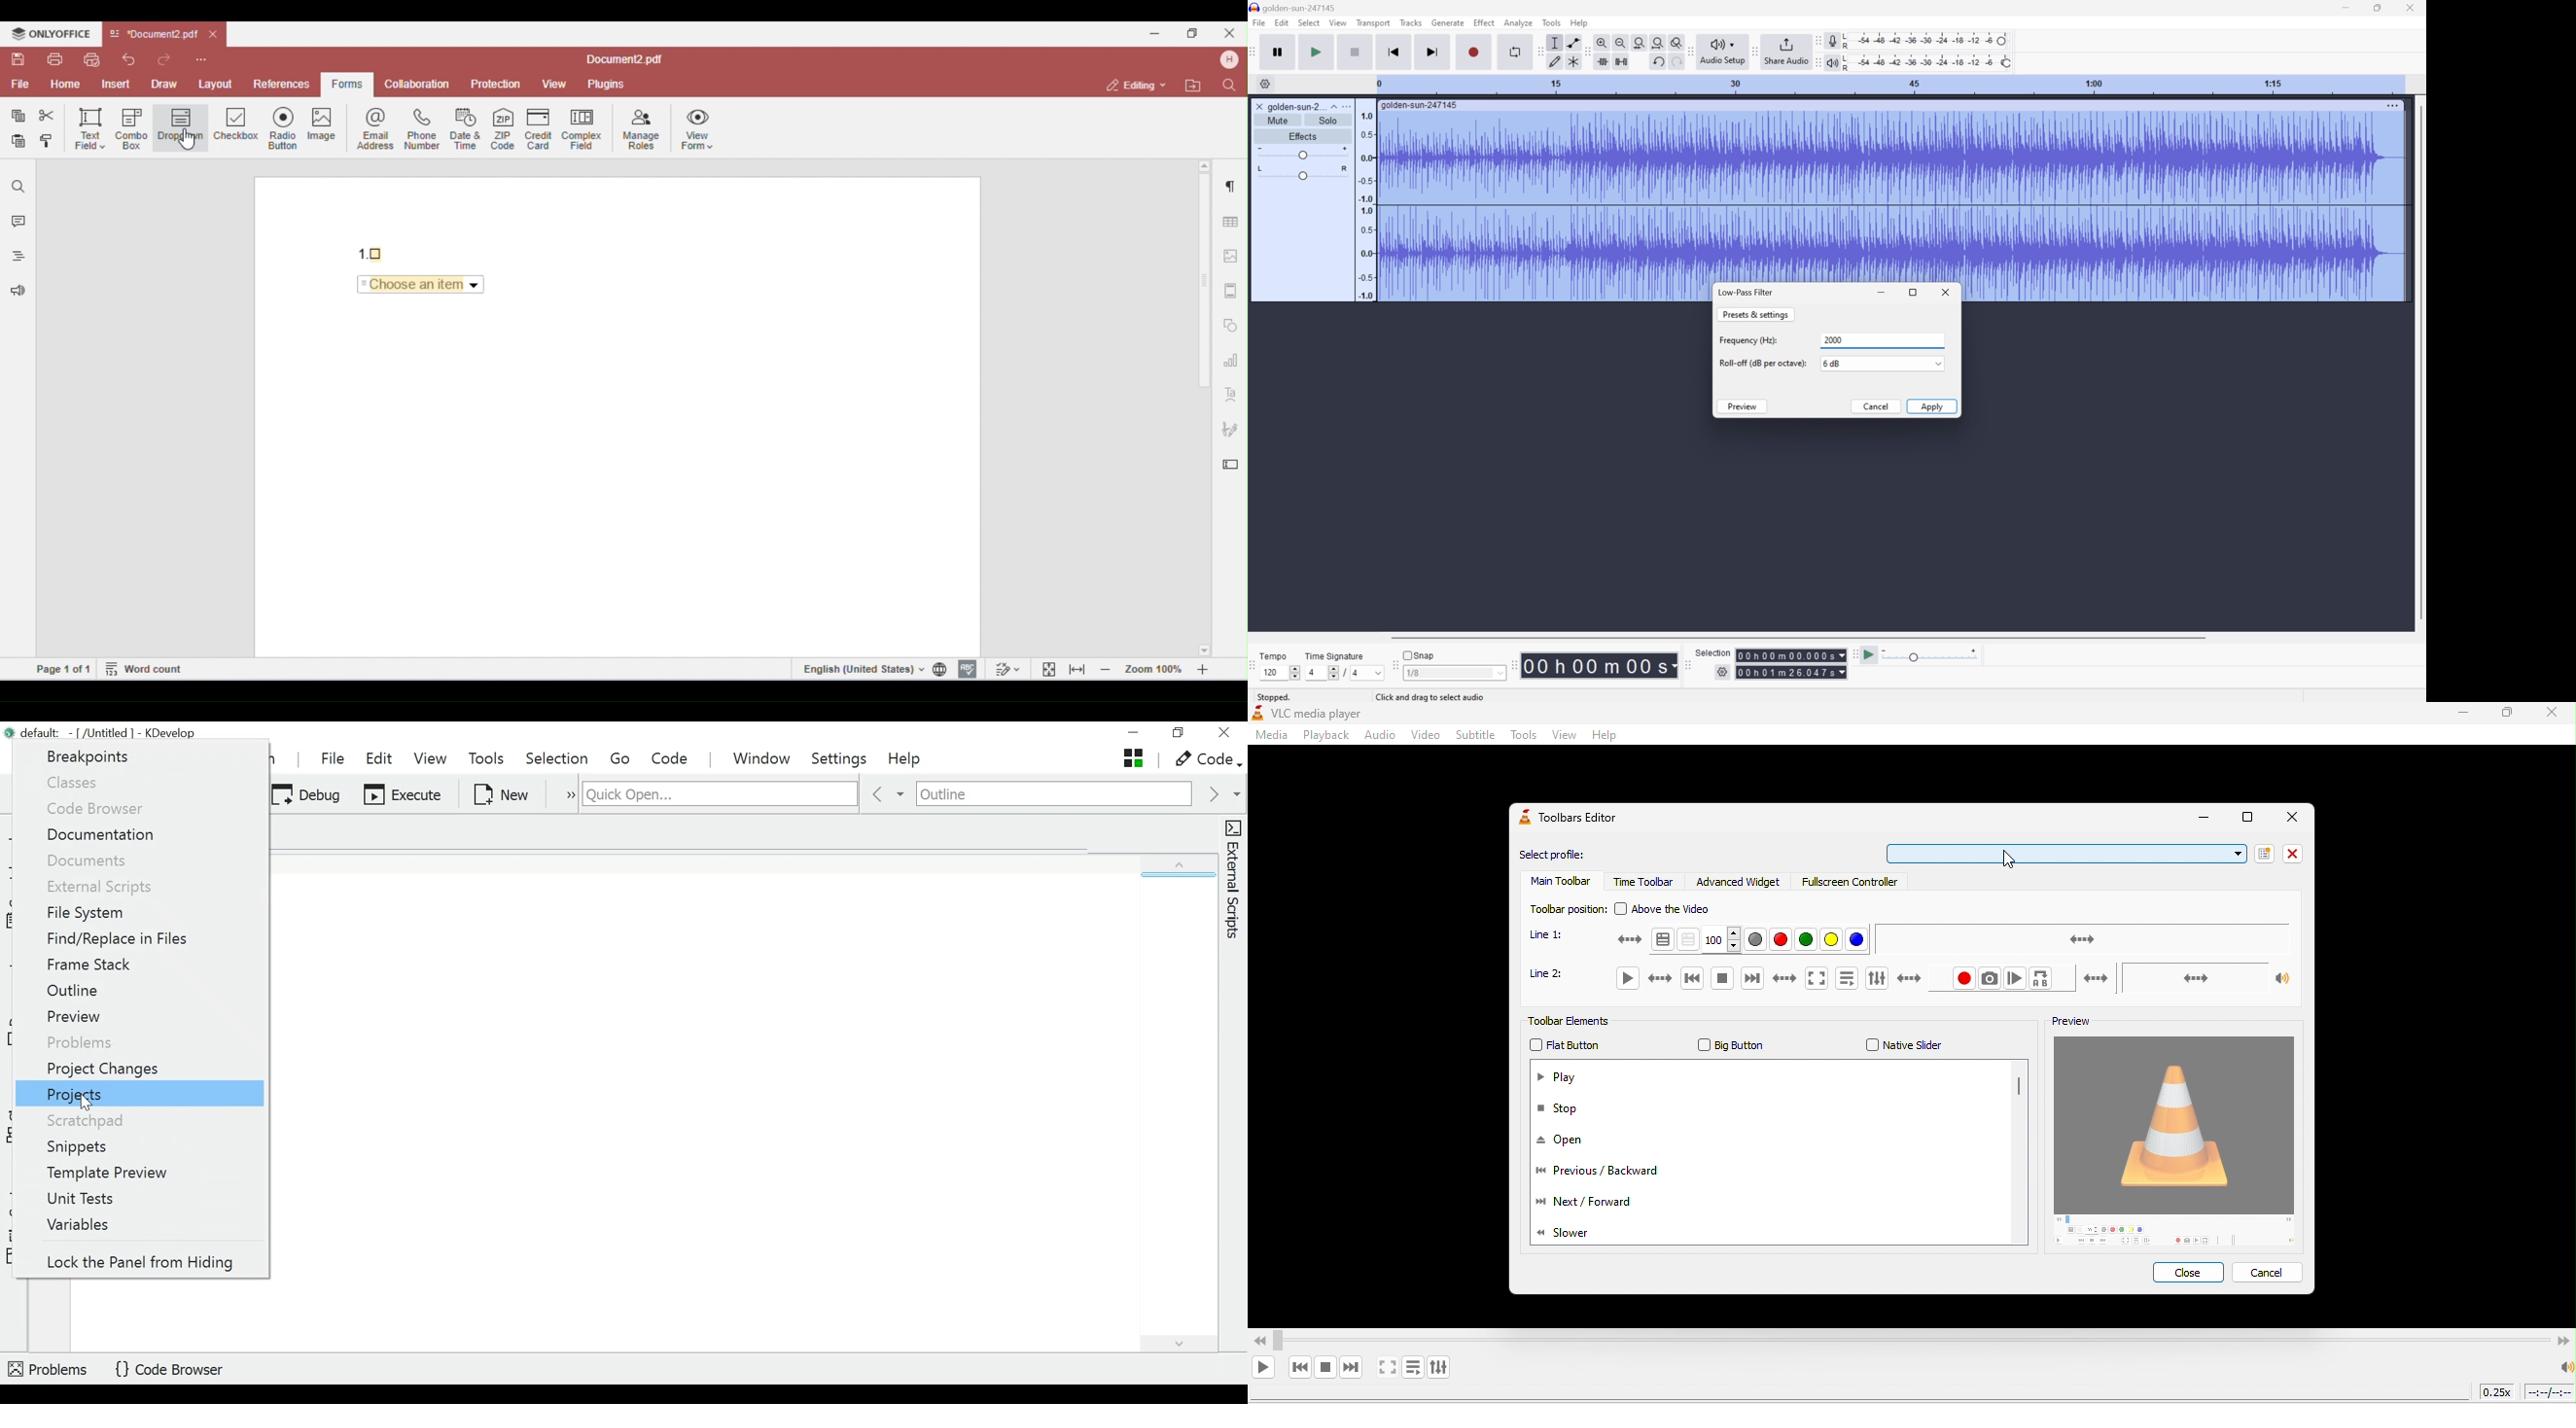  What do you see at coordinates (1442, 1365) in the screenshot?
I see `show extended settings` at bounding box center [1442, 1365].